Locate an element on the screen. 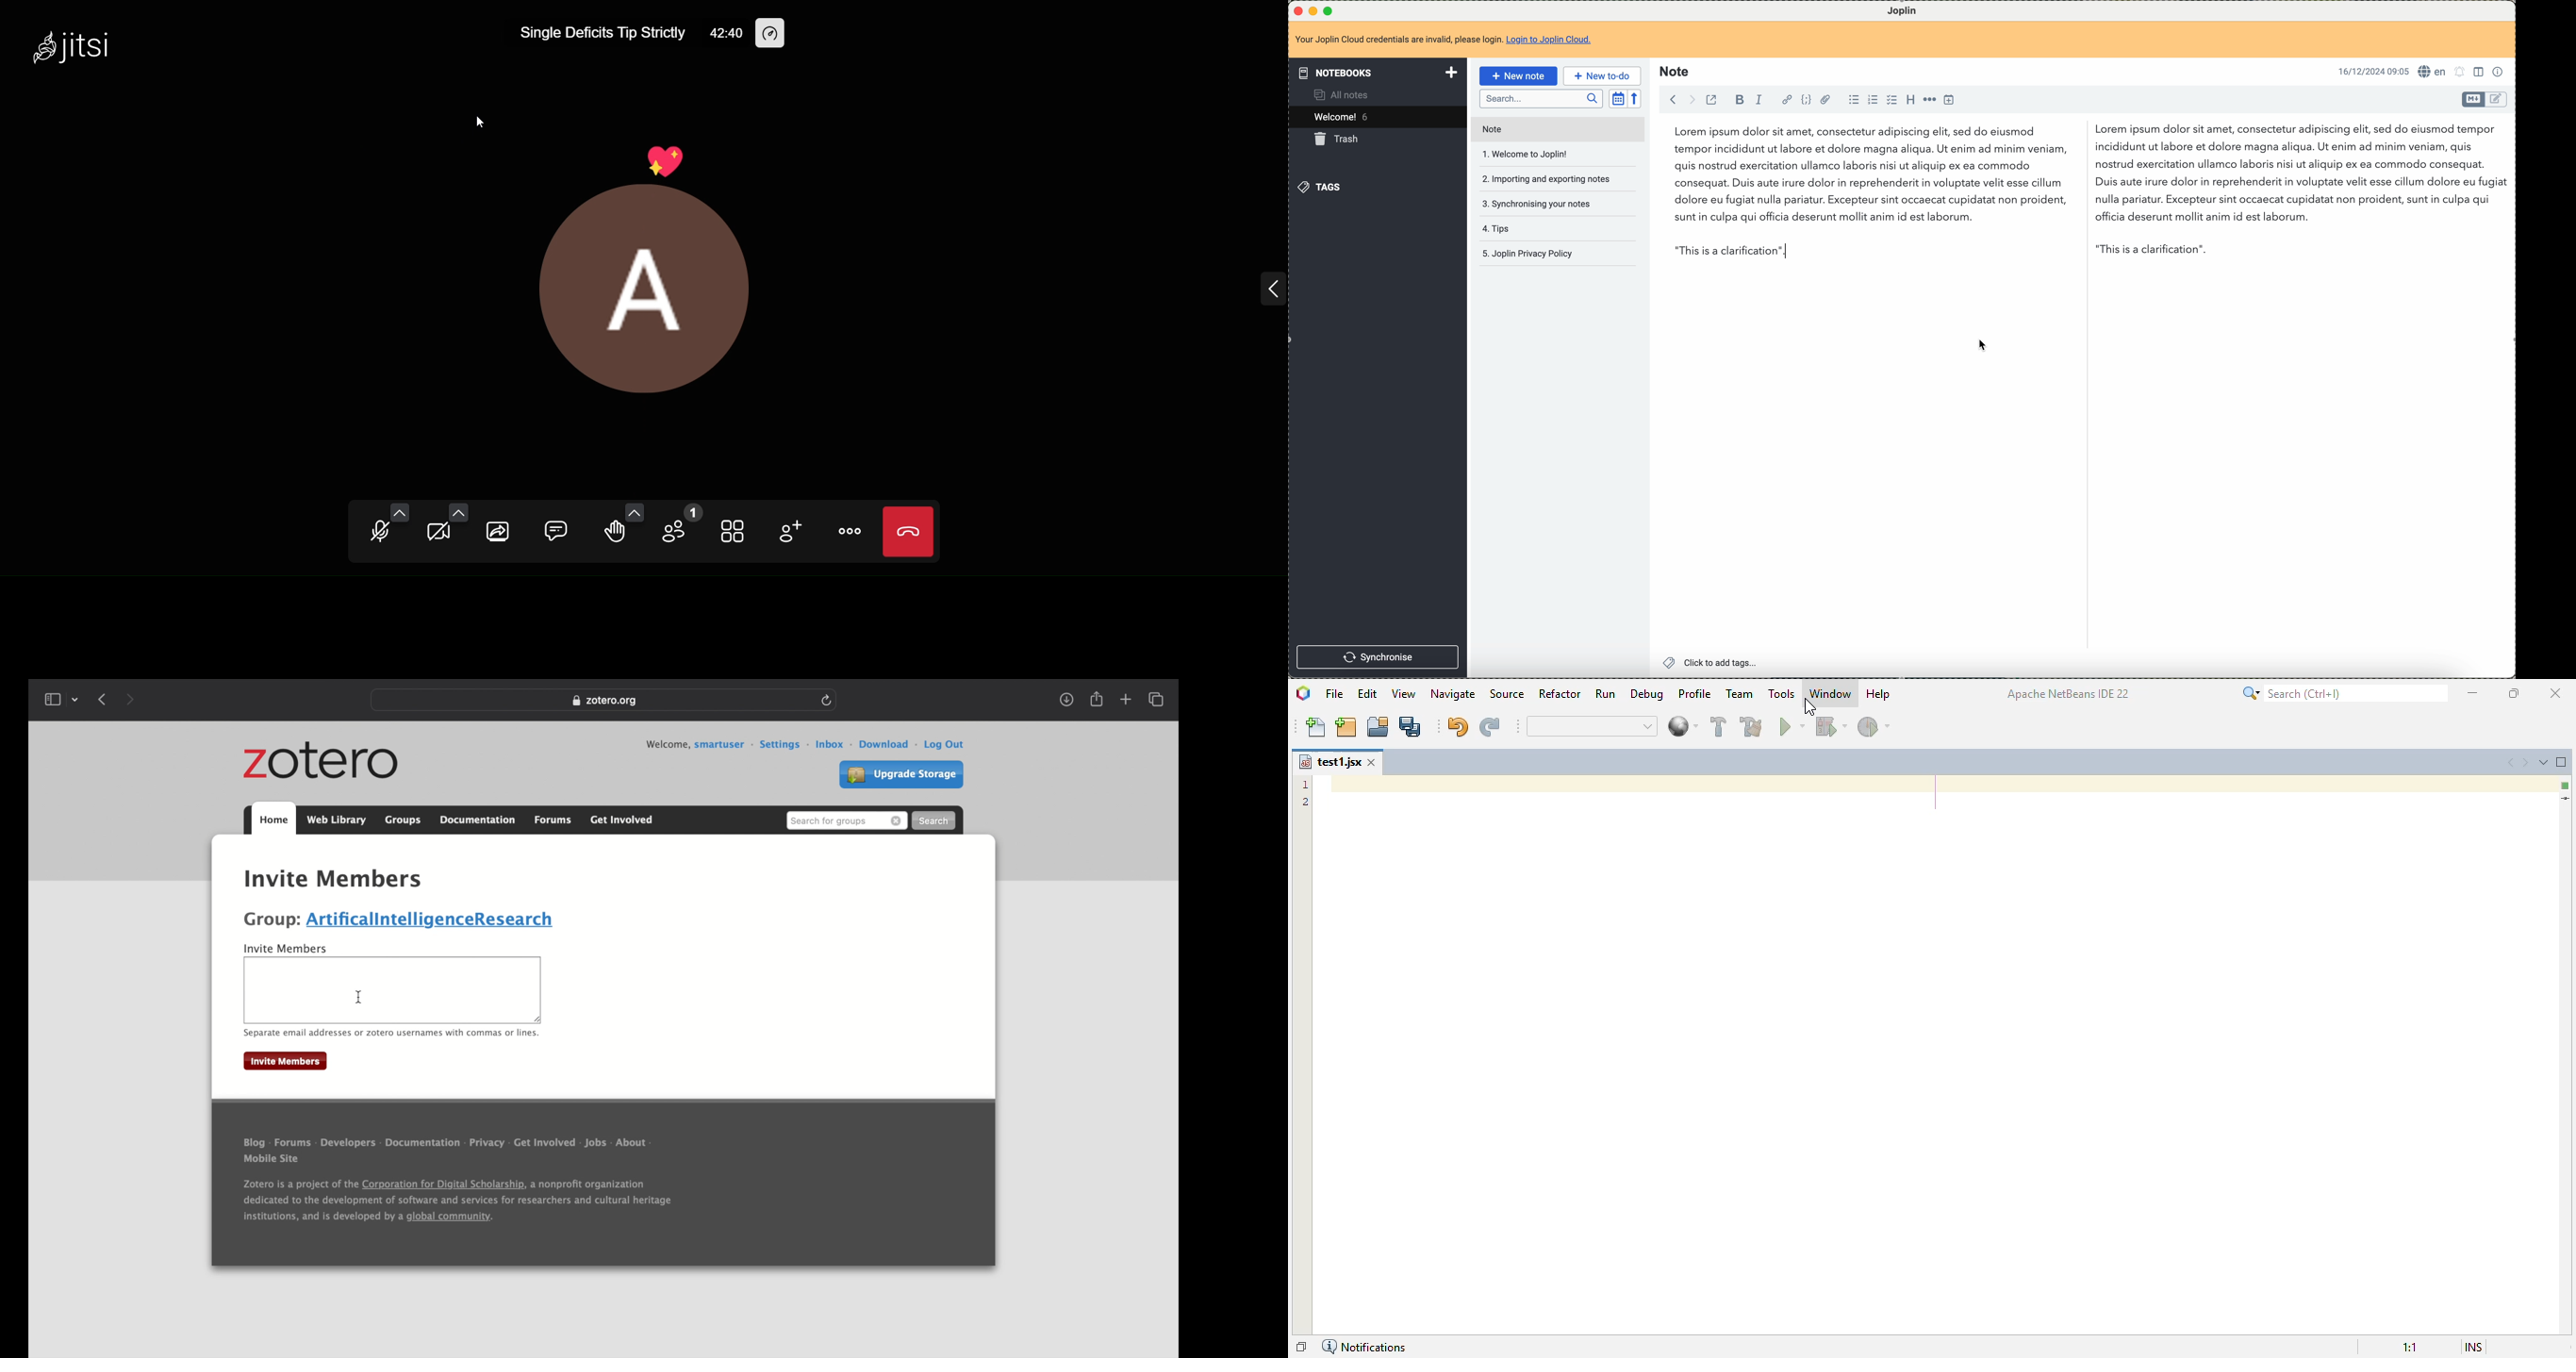 The height and width of the screenshot is (1372, 2576). foward is located at coordinates (1689, 99).